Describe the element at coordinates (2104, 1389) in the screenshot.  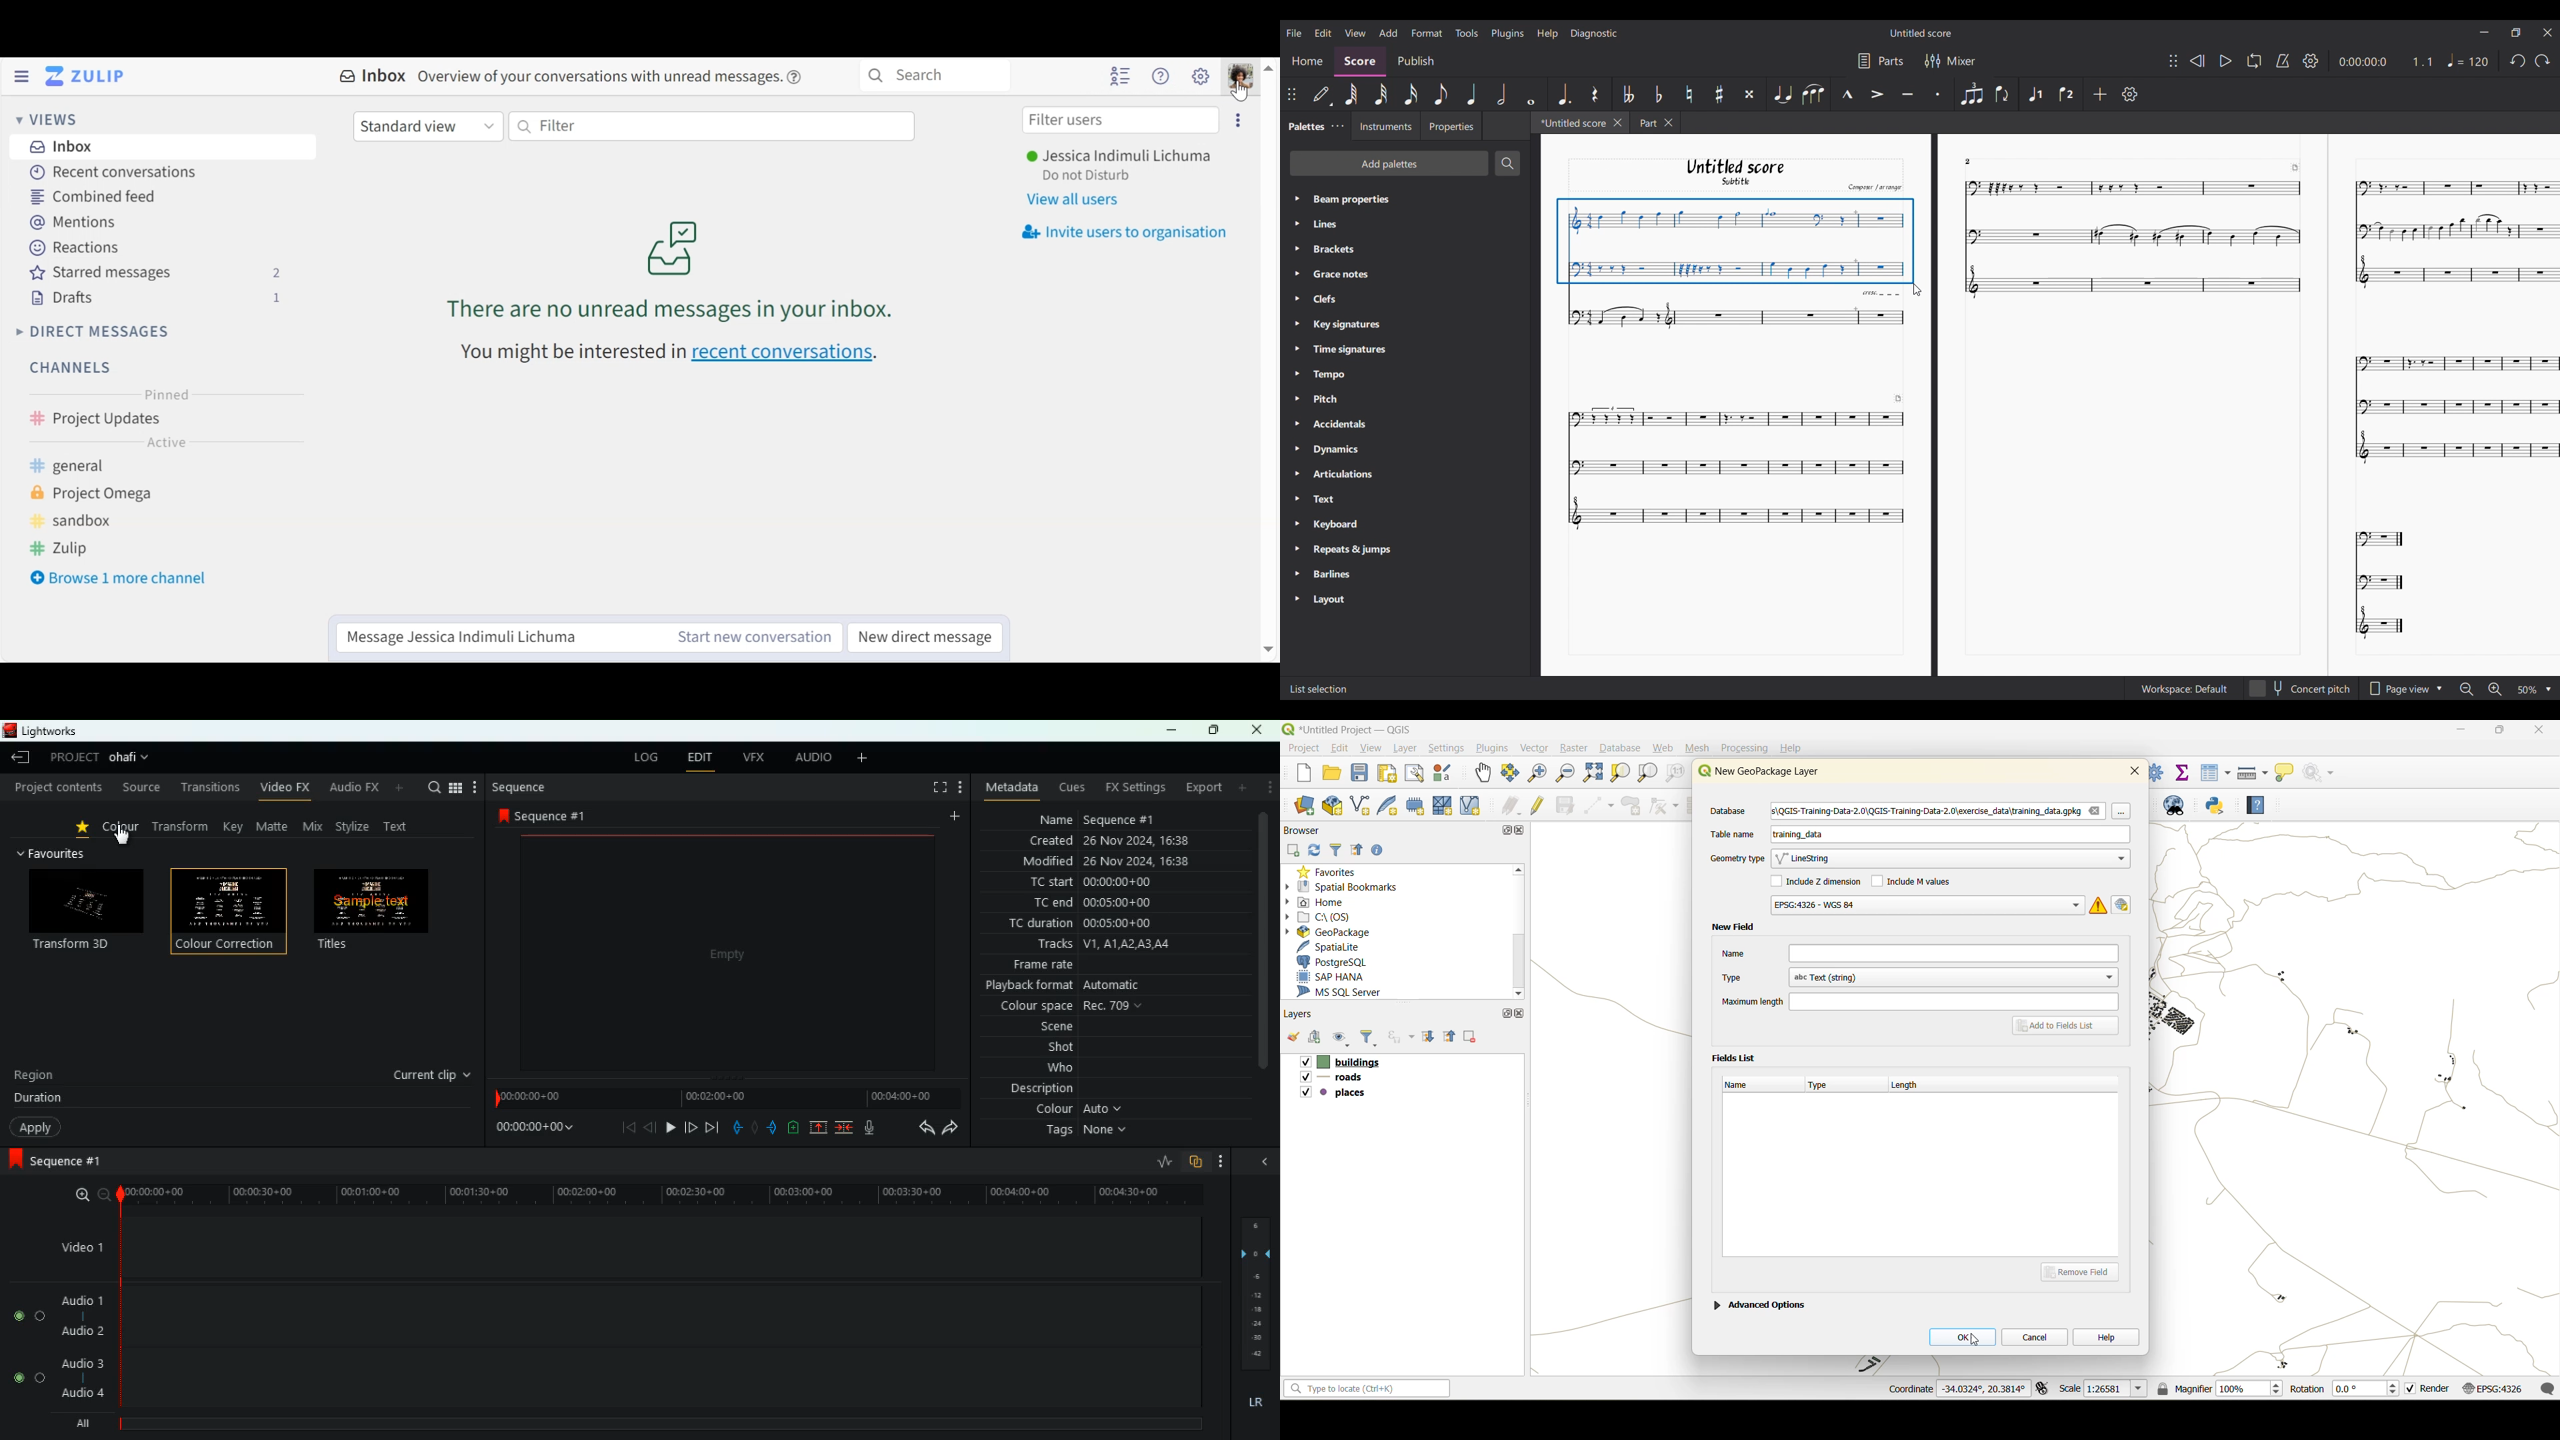
I see `scale(1:26581)` at that location.